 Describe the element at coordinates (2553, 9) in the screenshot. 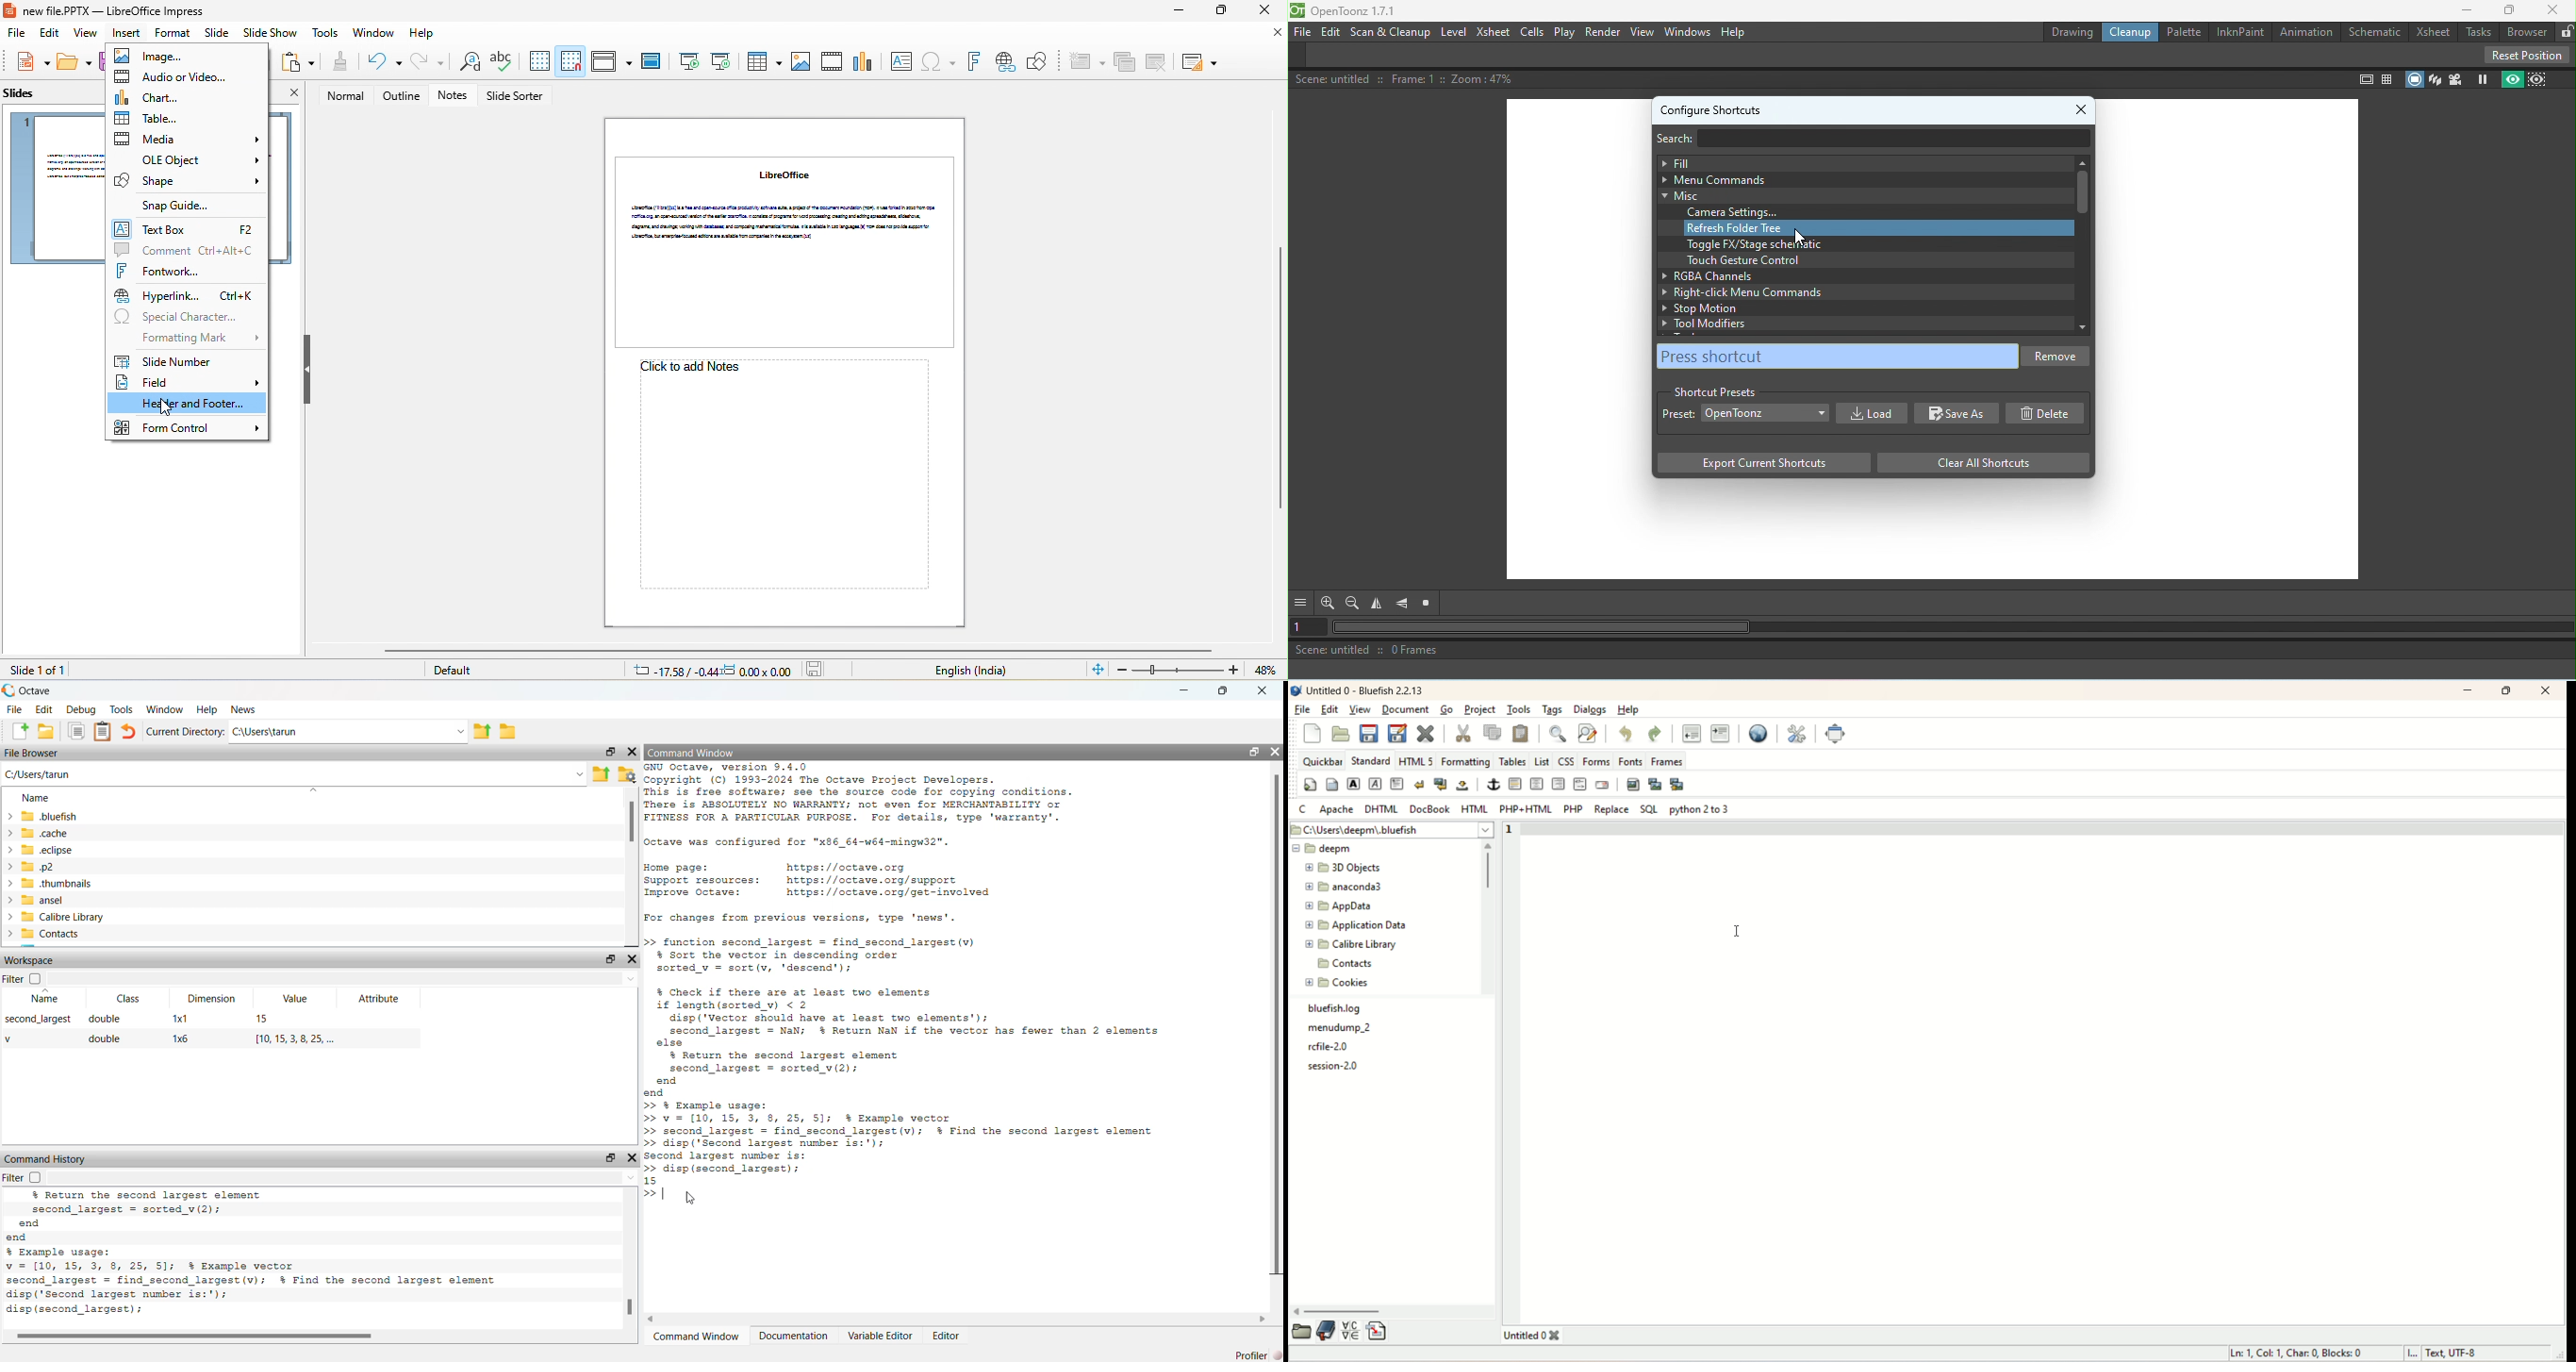

I see `Close` at that location.